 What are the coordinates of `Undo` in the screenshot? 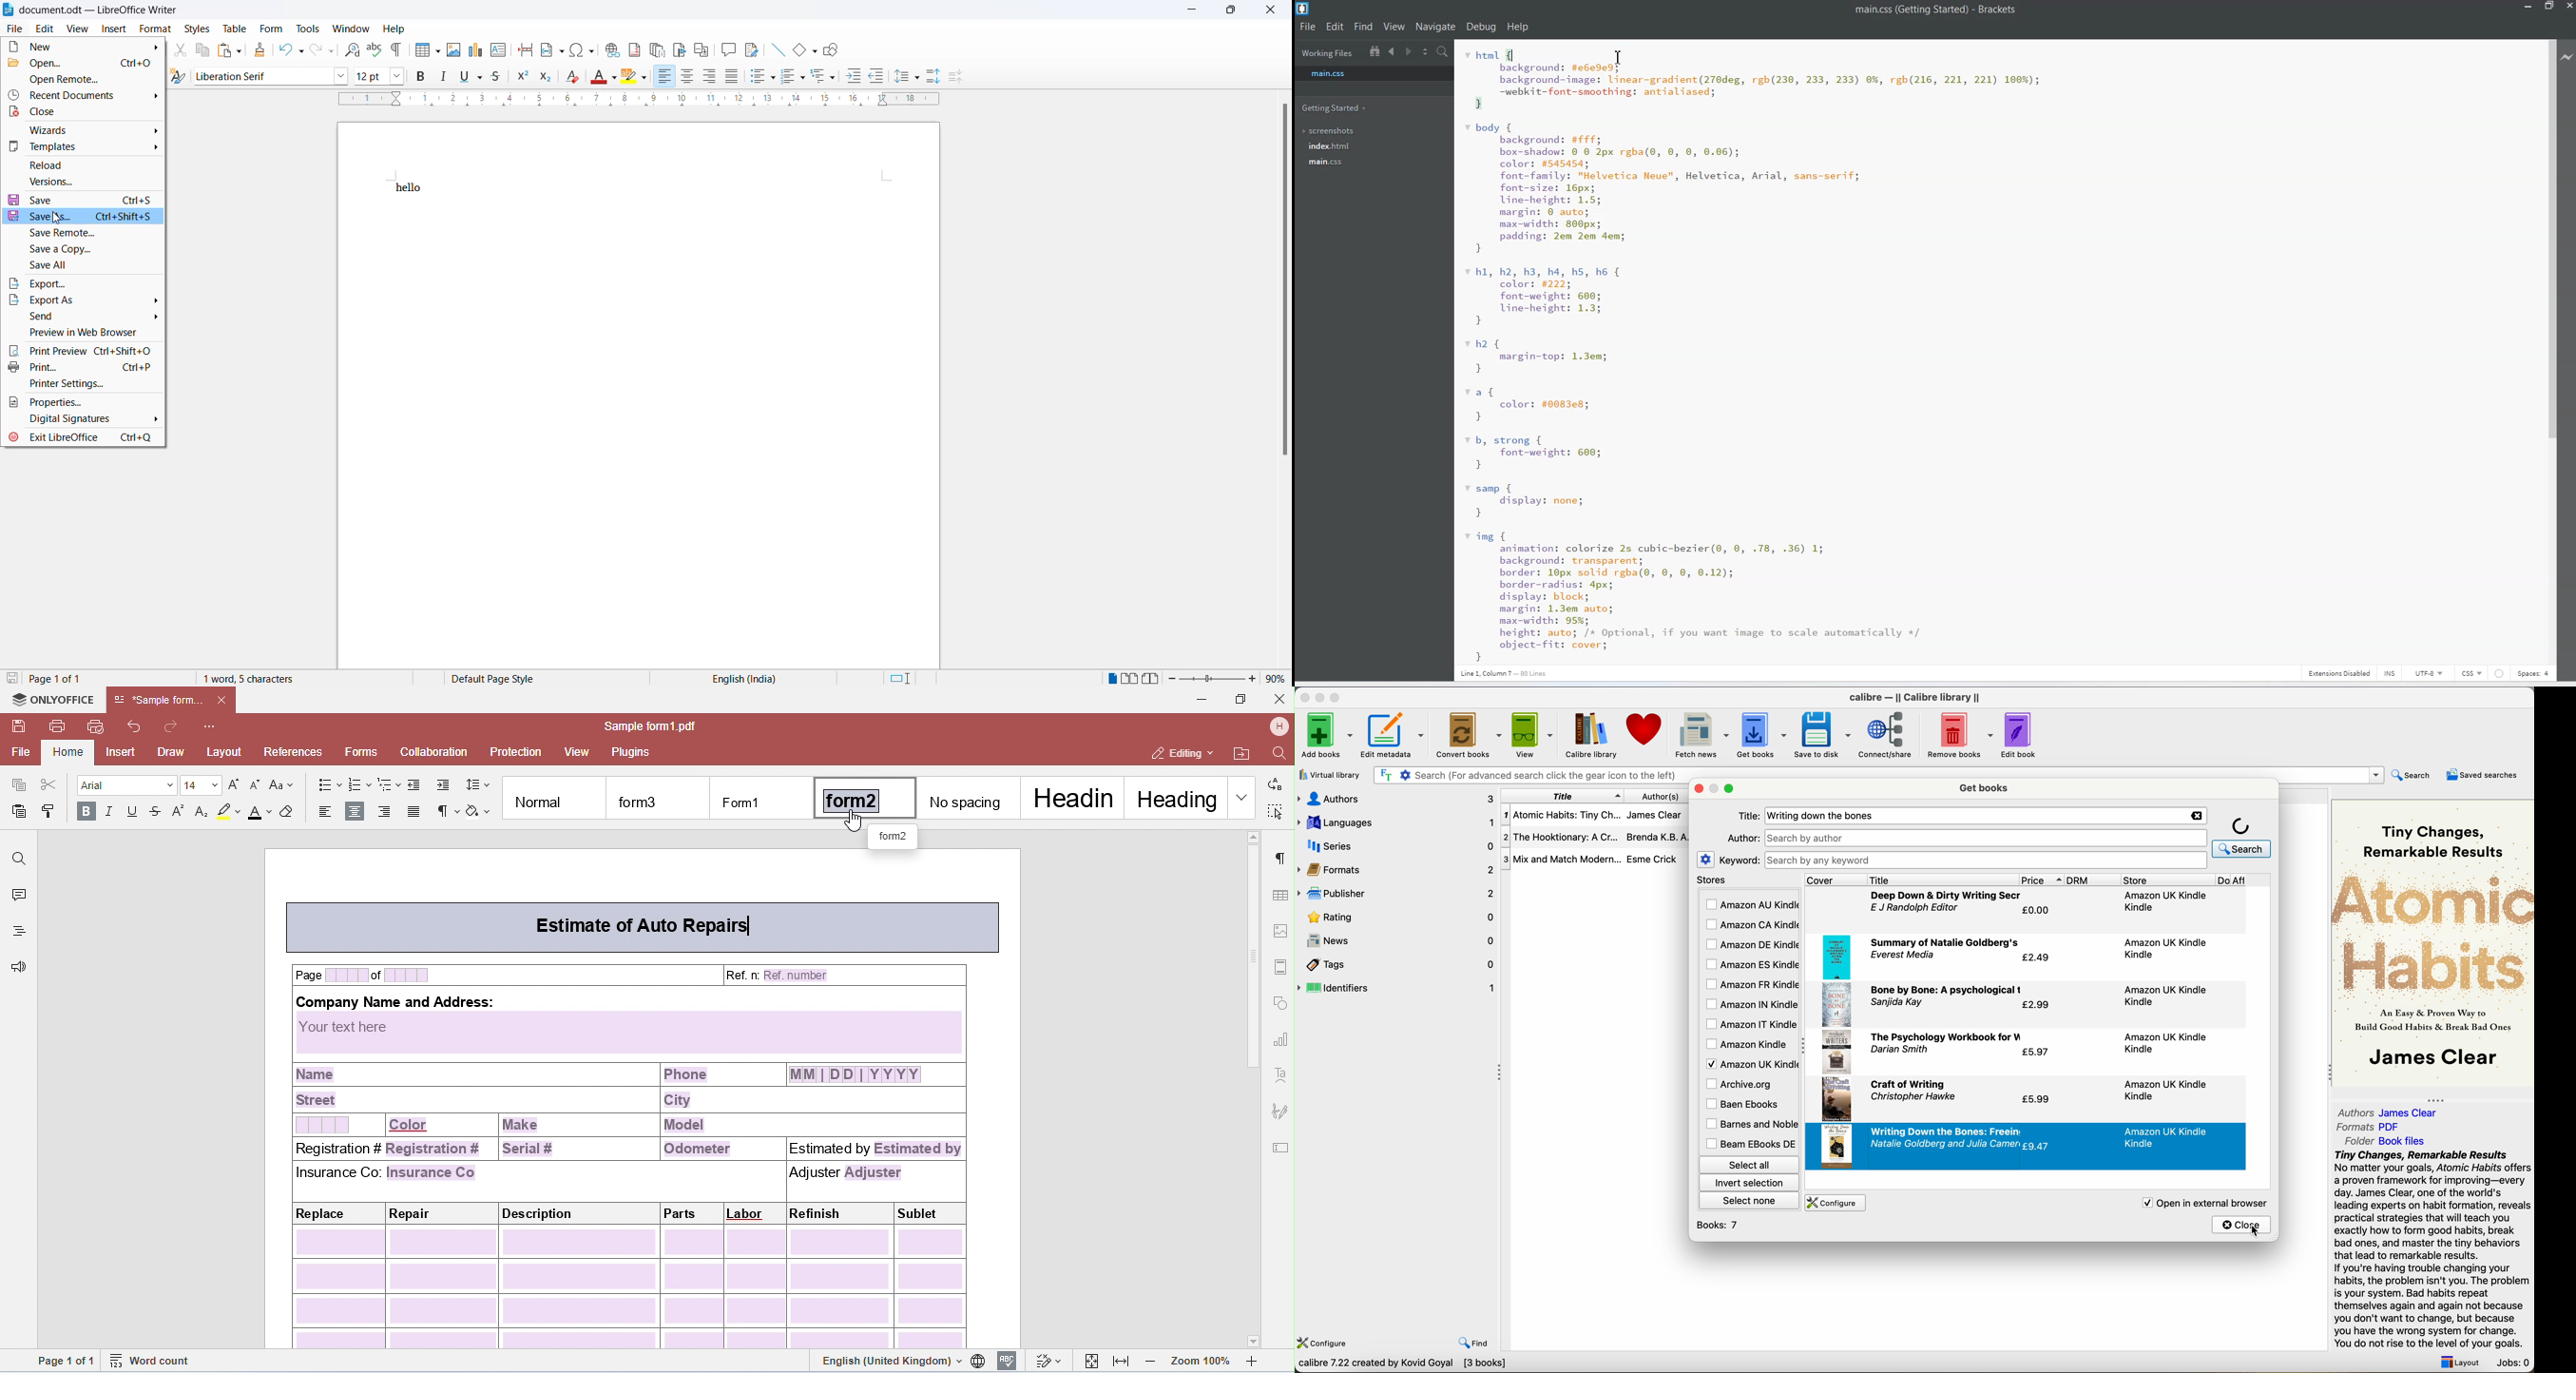 It's located at (285, 50).